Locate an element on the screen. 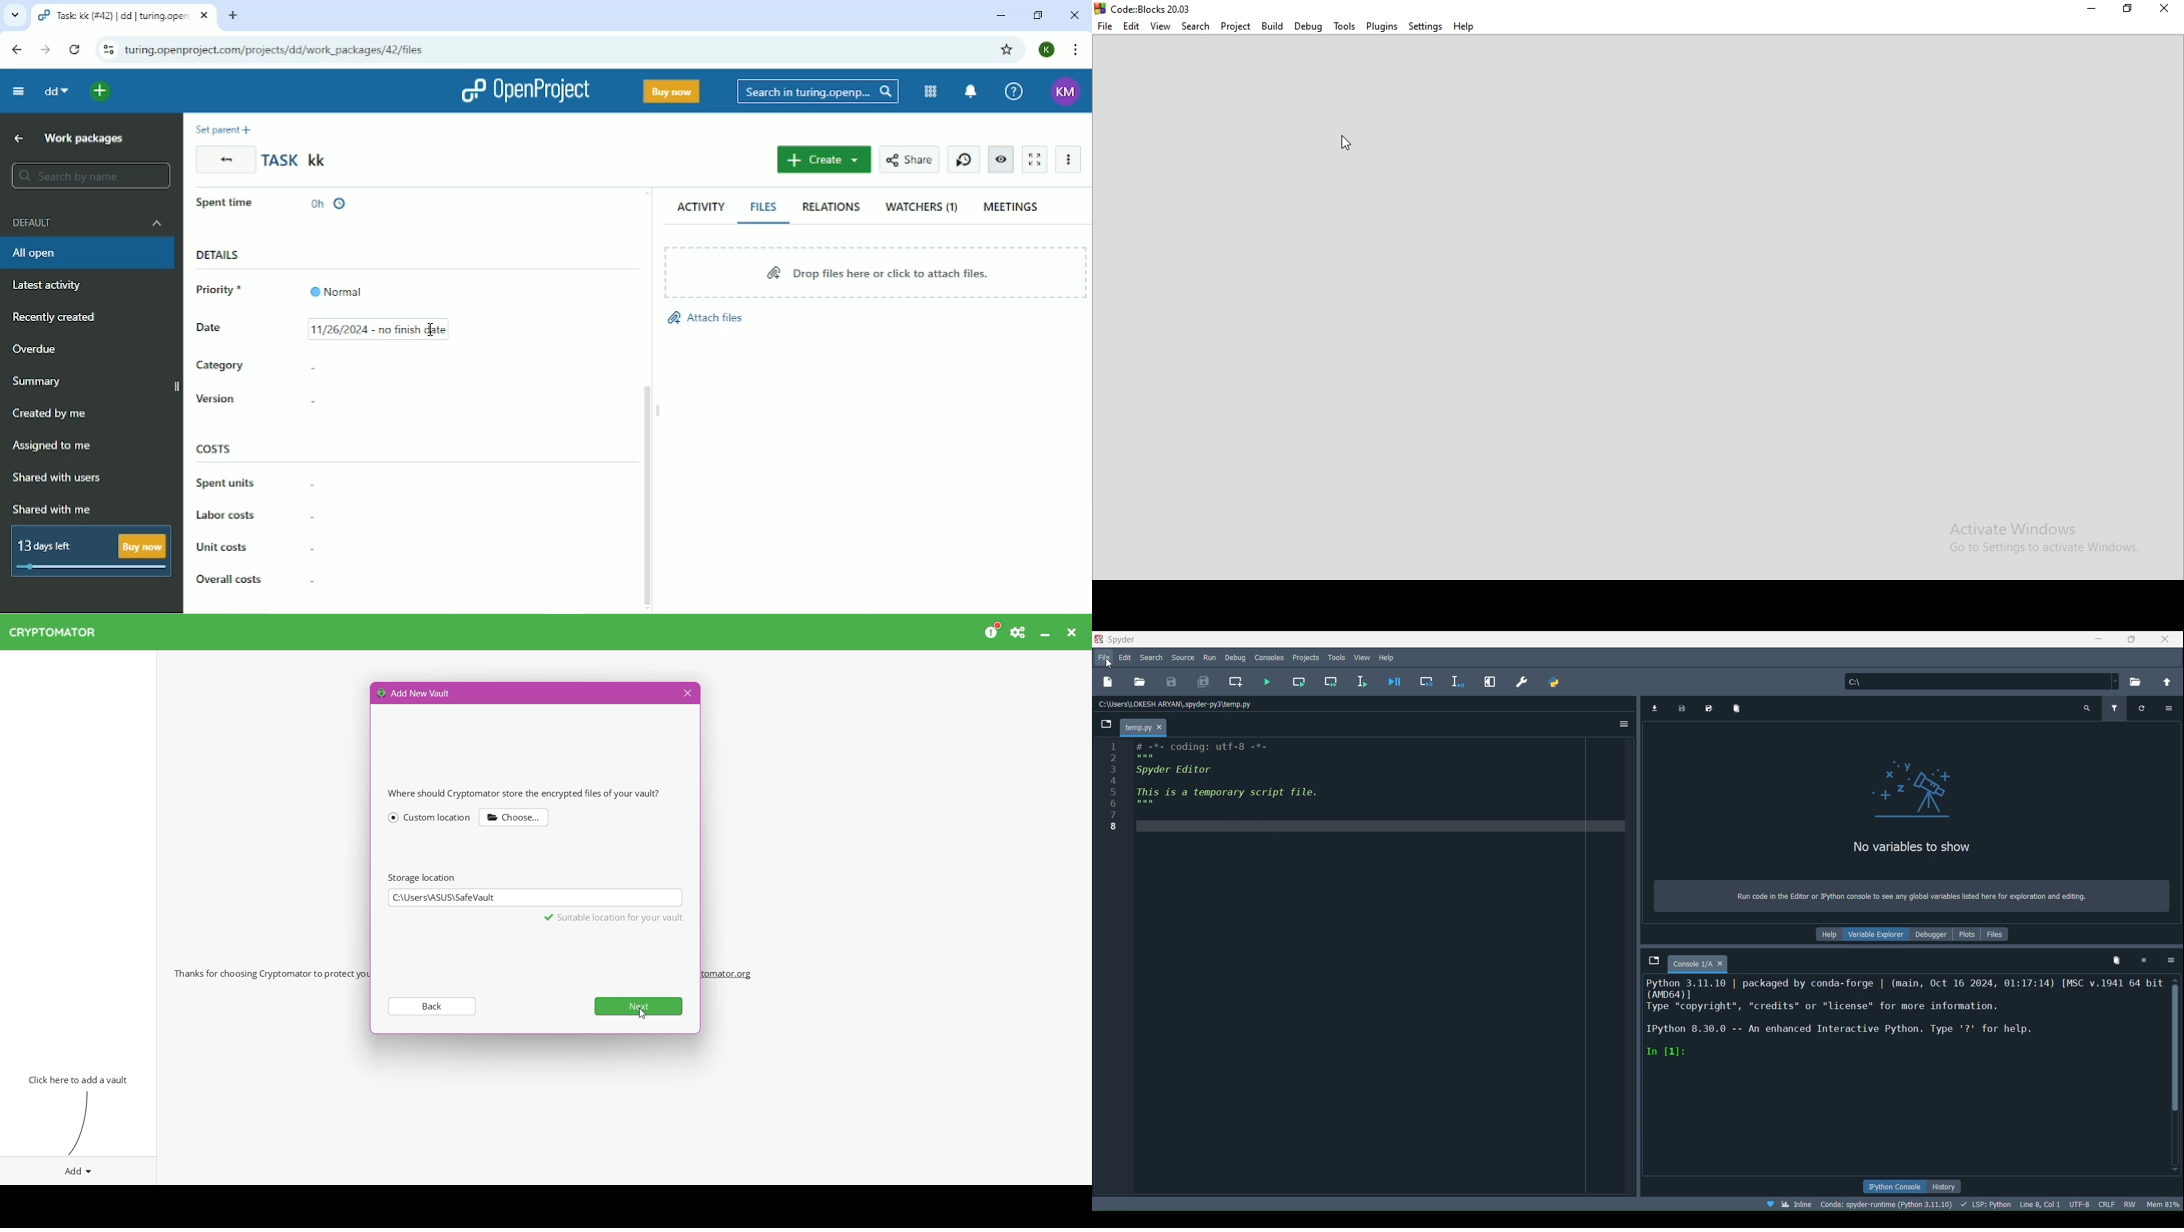 The height and width of the screenshot is (1232, 2184). All open is located at coordinates (87, 255).